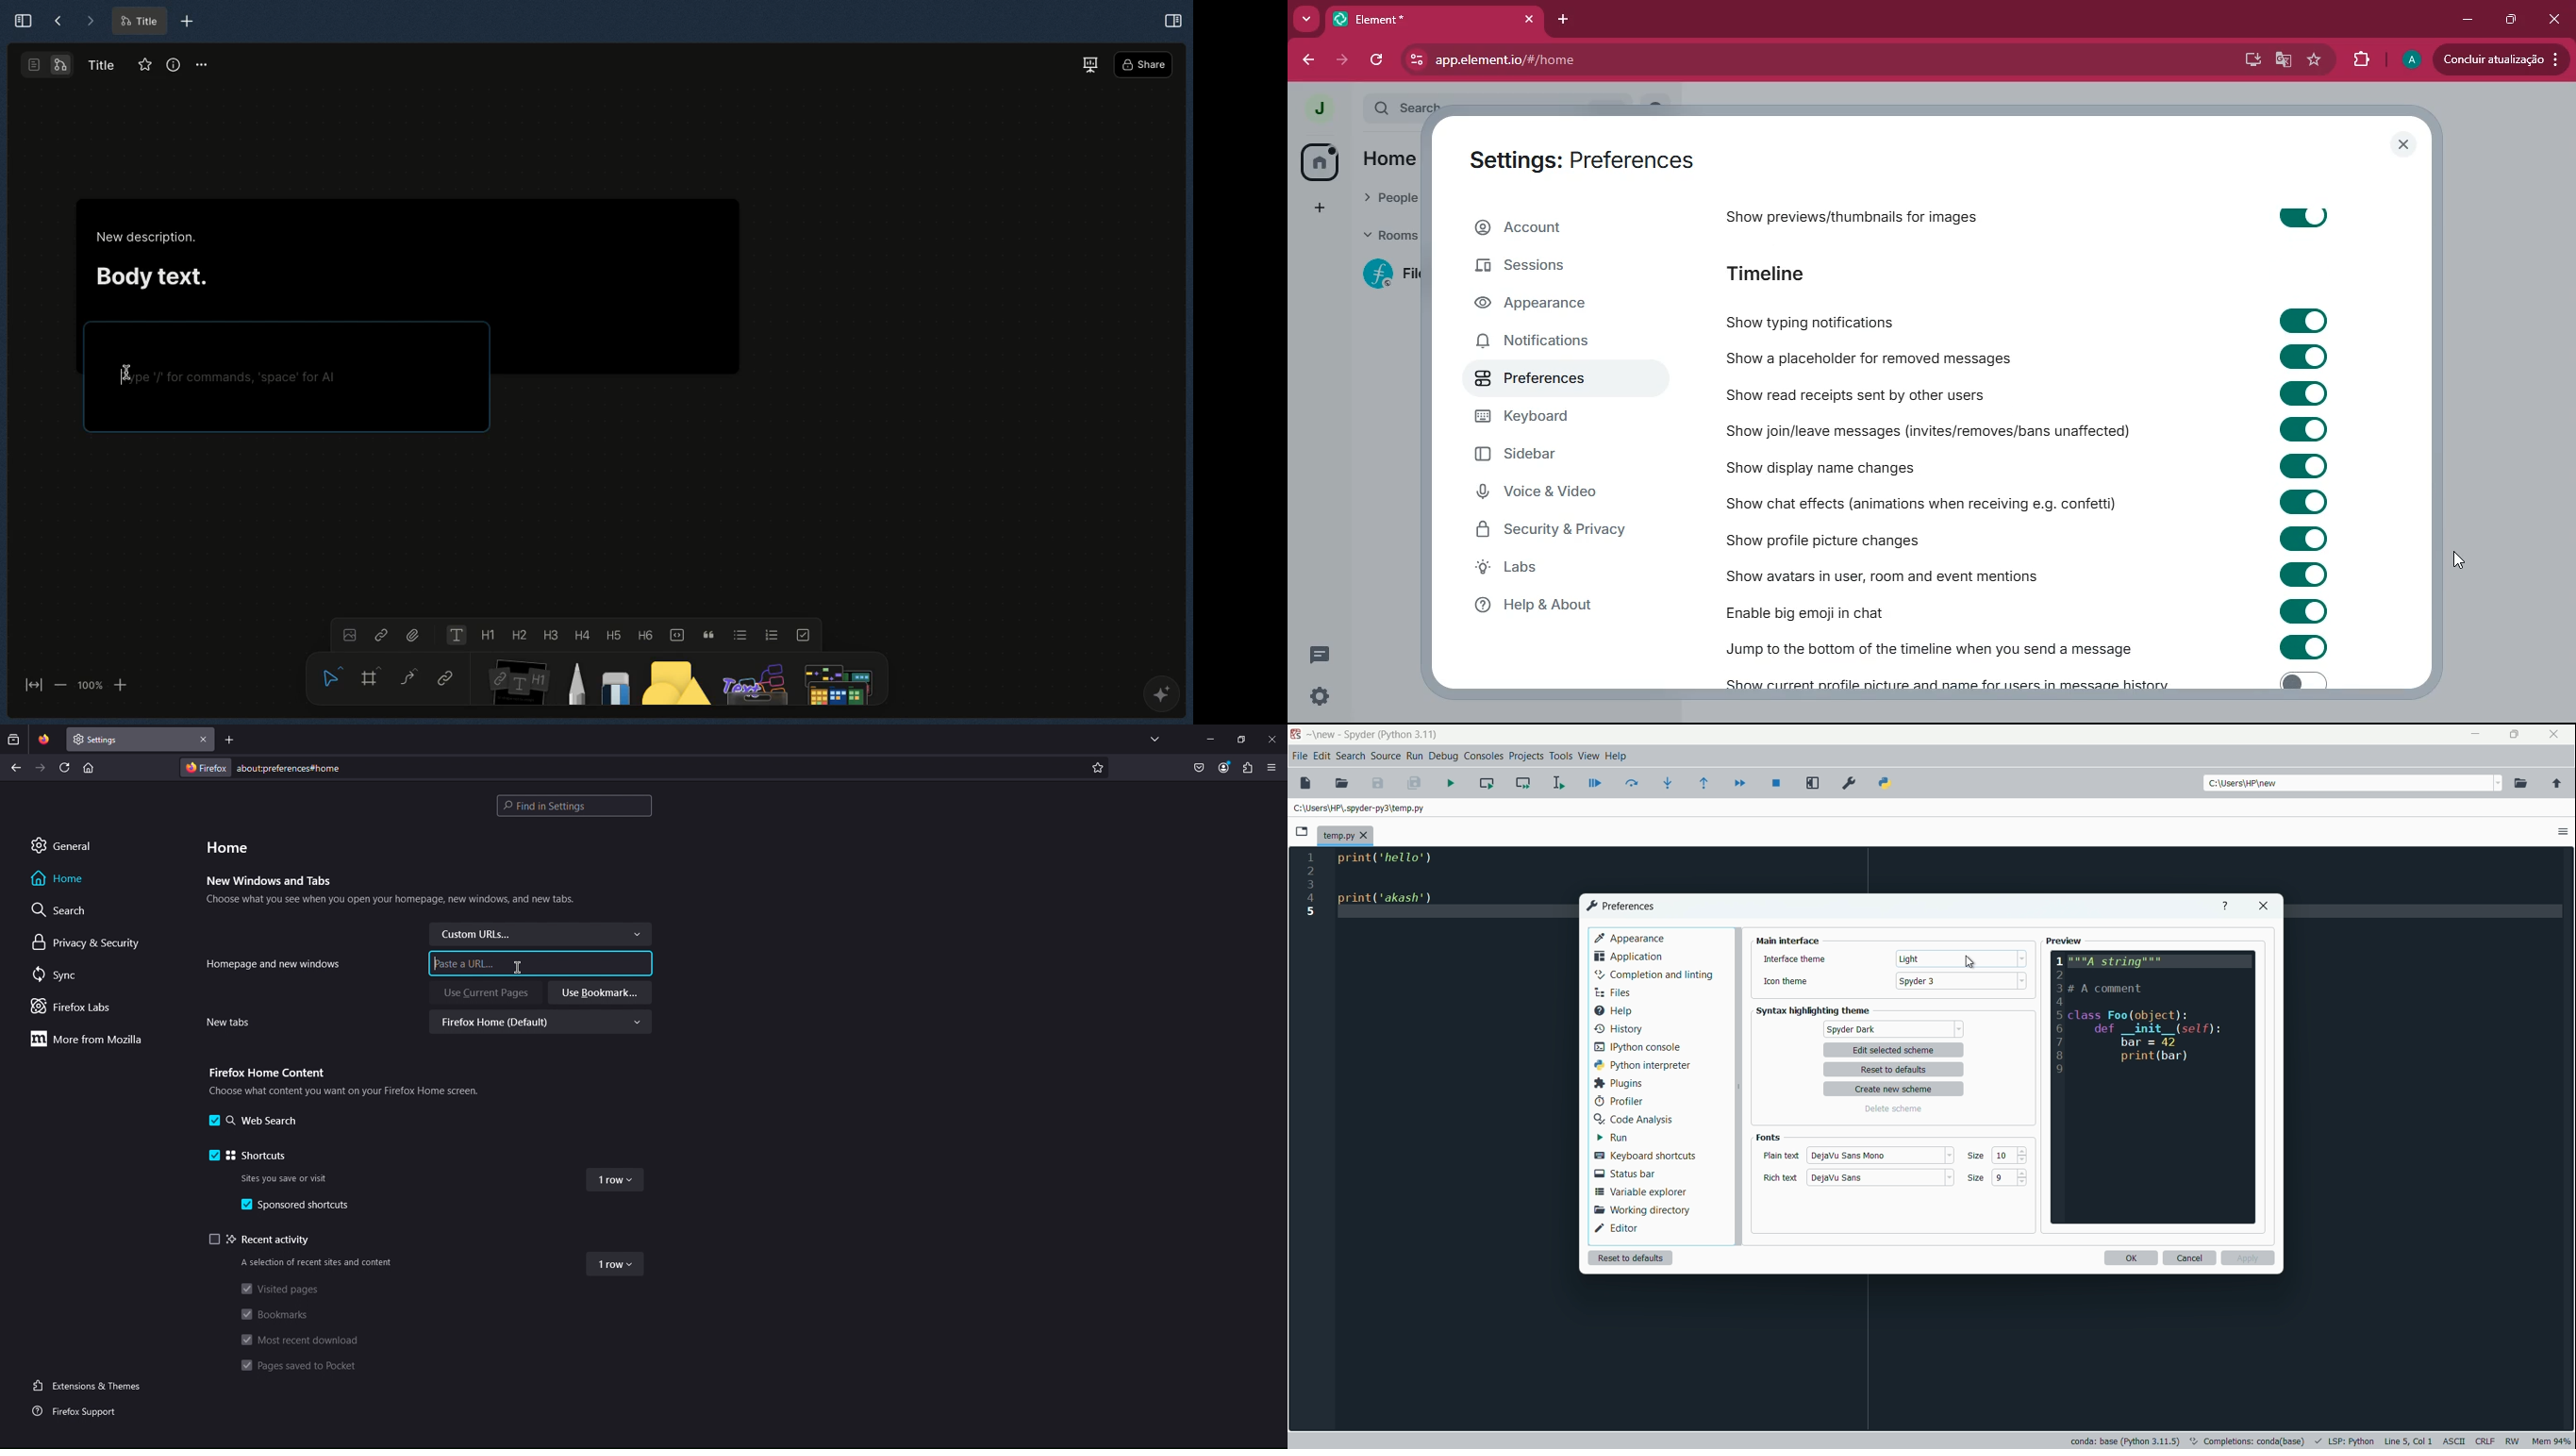 The height and width of the screenshot is (1456, 2576). Describe the element at coordinates (1485, 755) in the screenshot. I see `consoles menu` at that location.